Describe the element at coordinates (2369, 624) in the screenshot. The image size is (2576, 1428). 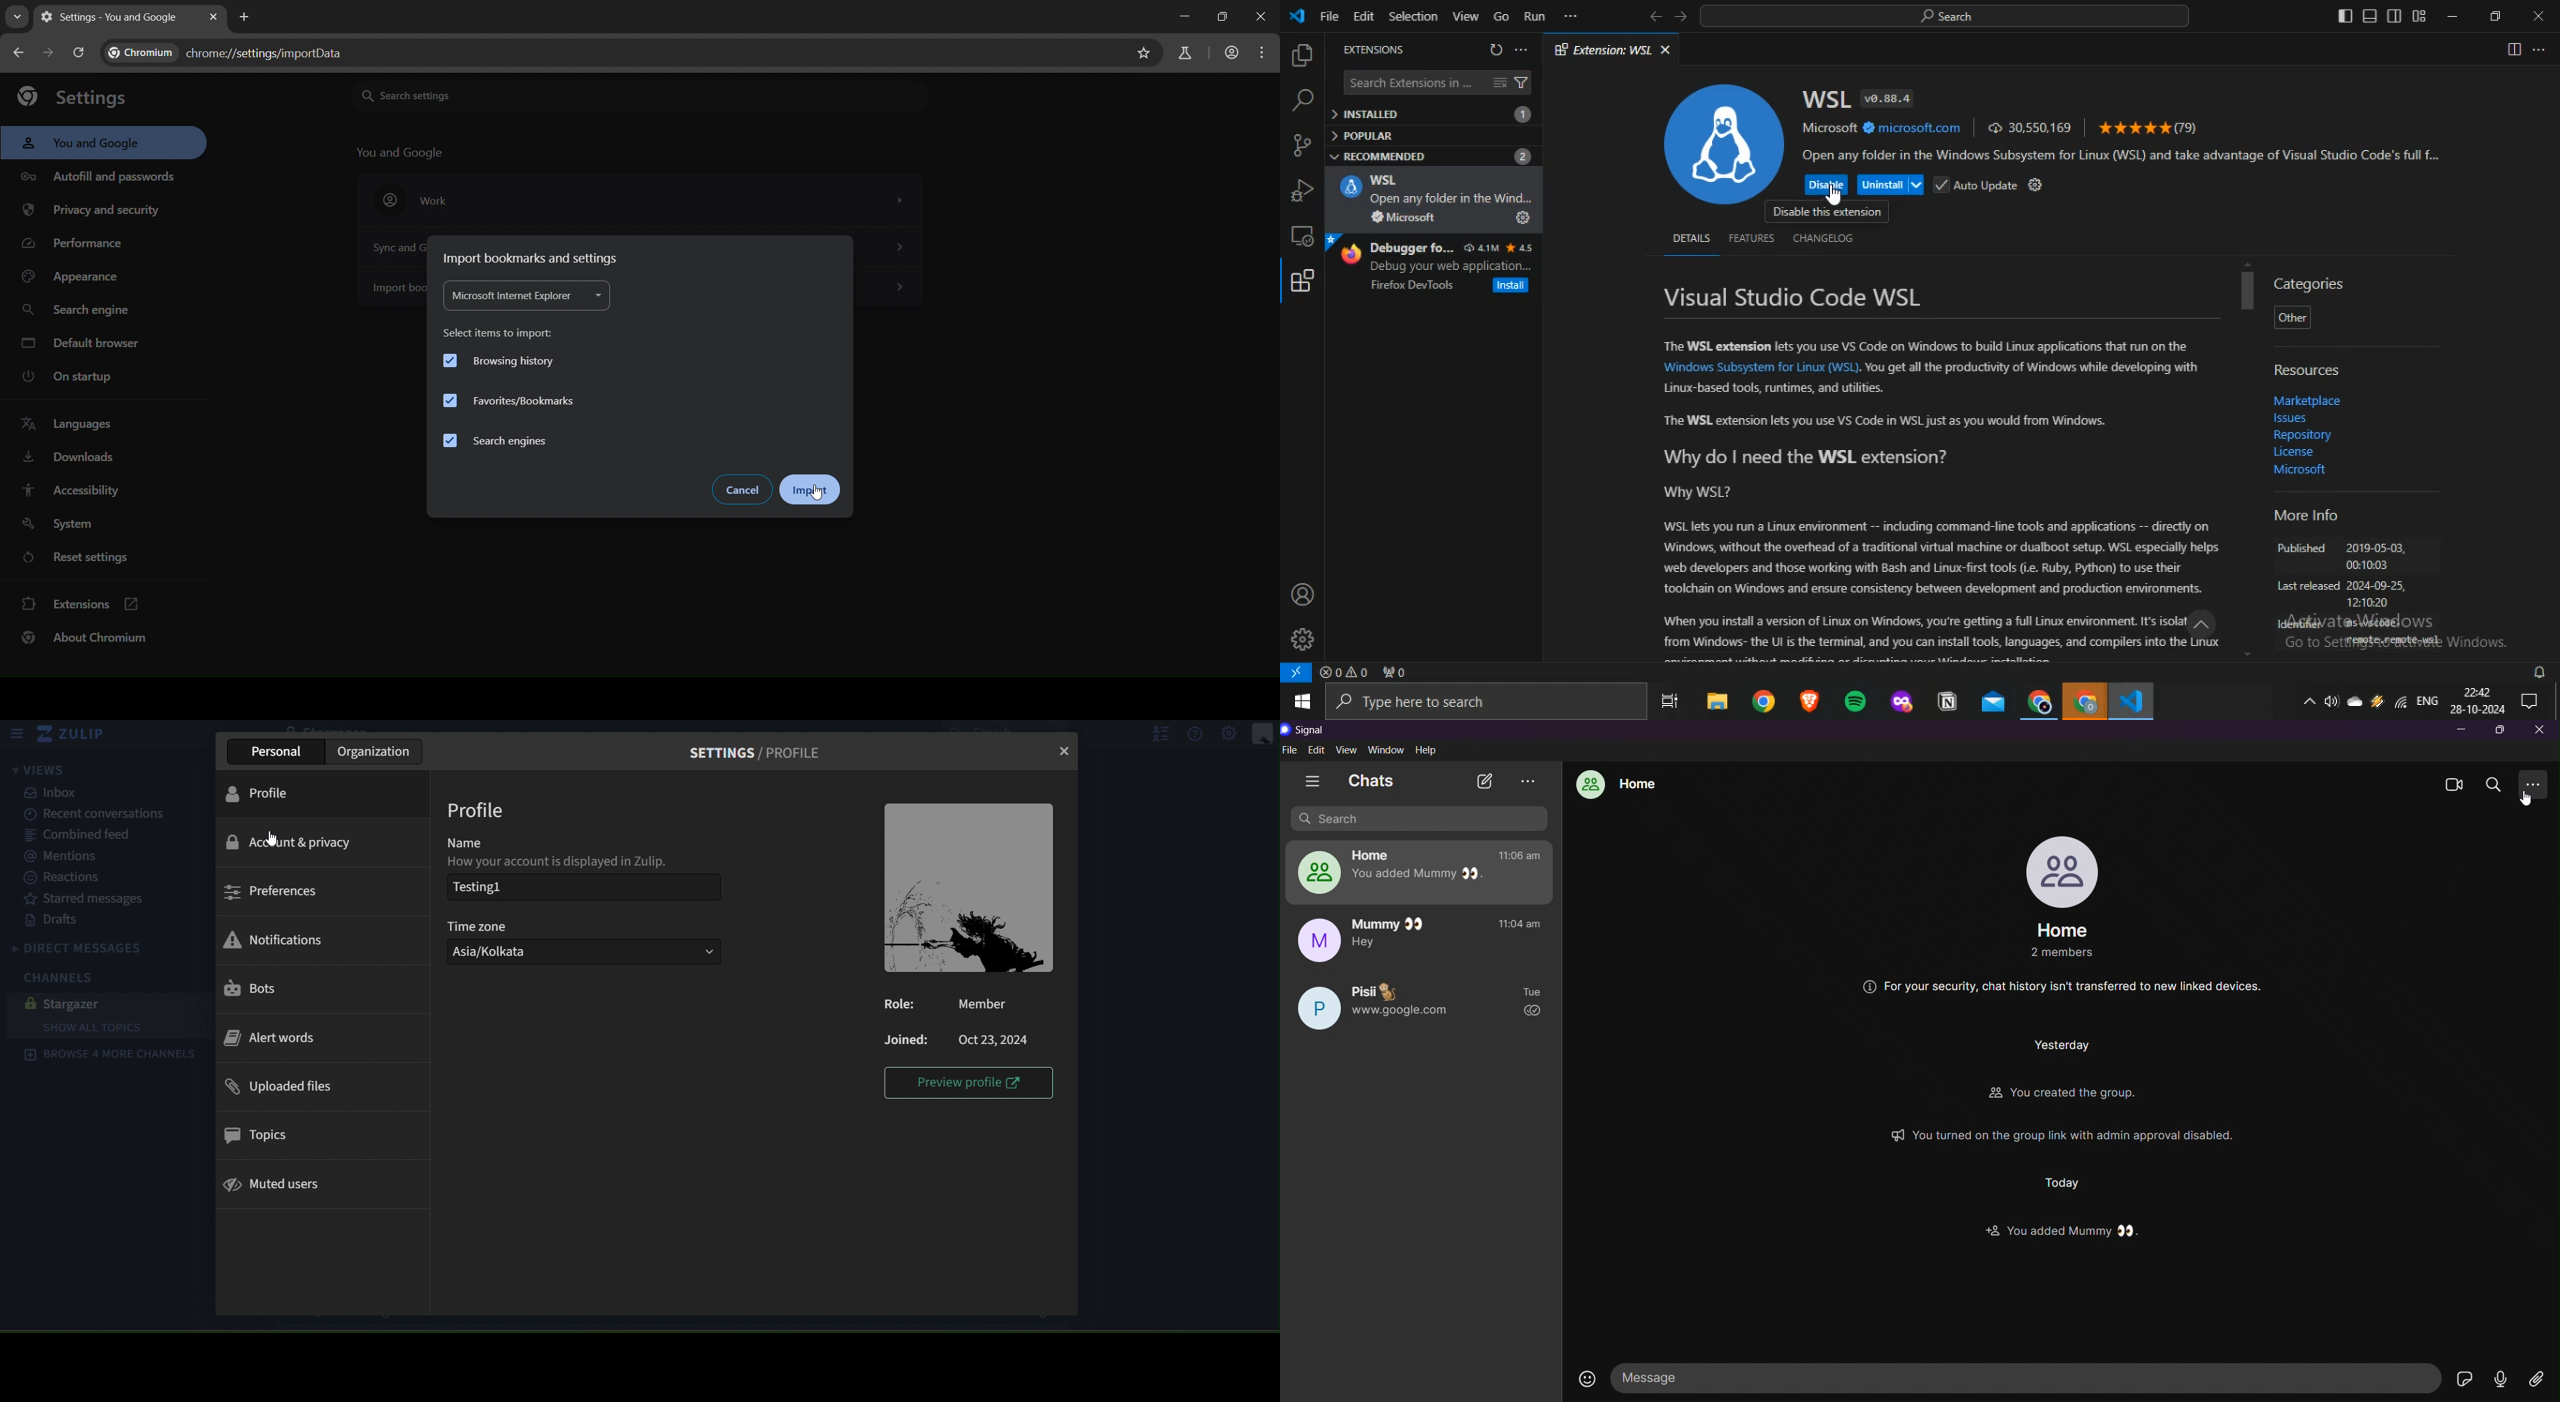
I see `Ws-vscode-` at that location.